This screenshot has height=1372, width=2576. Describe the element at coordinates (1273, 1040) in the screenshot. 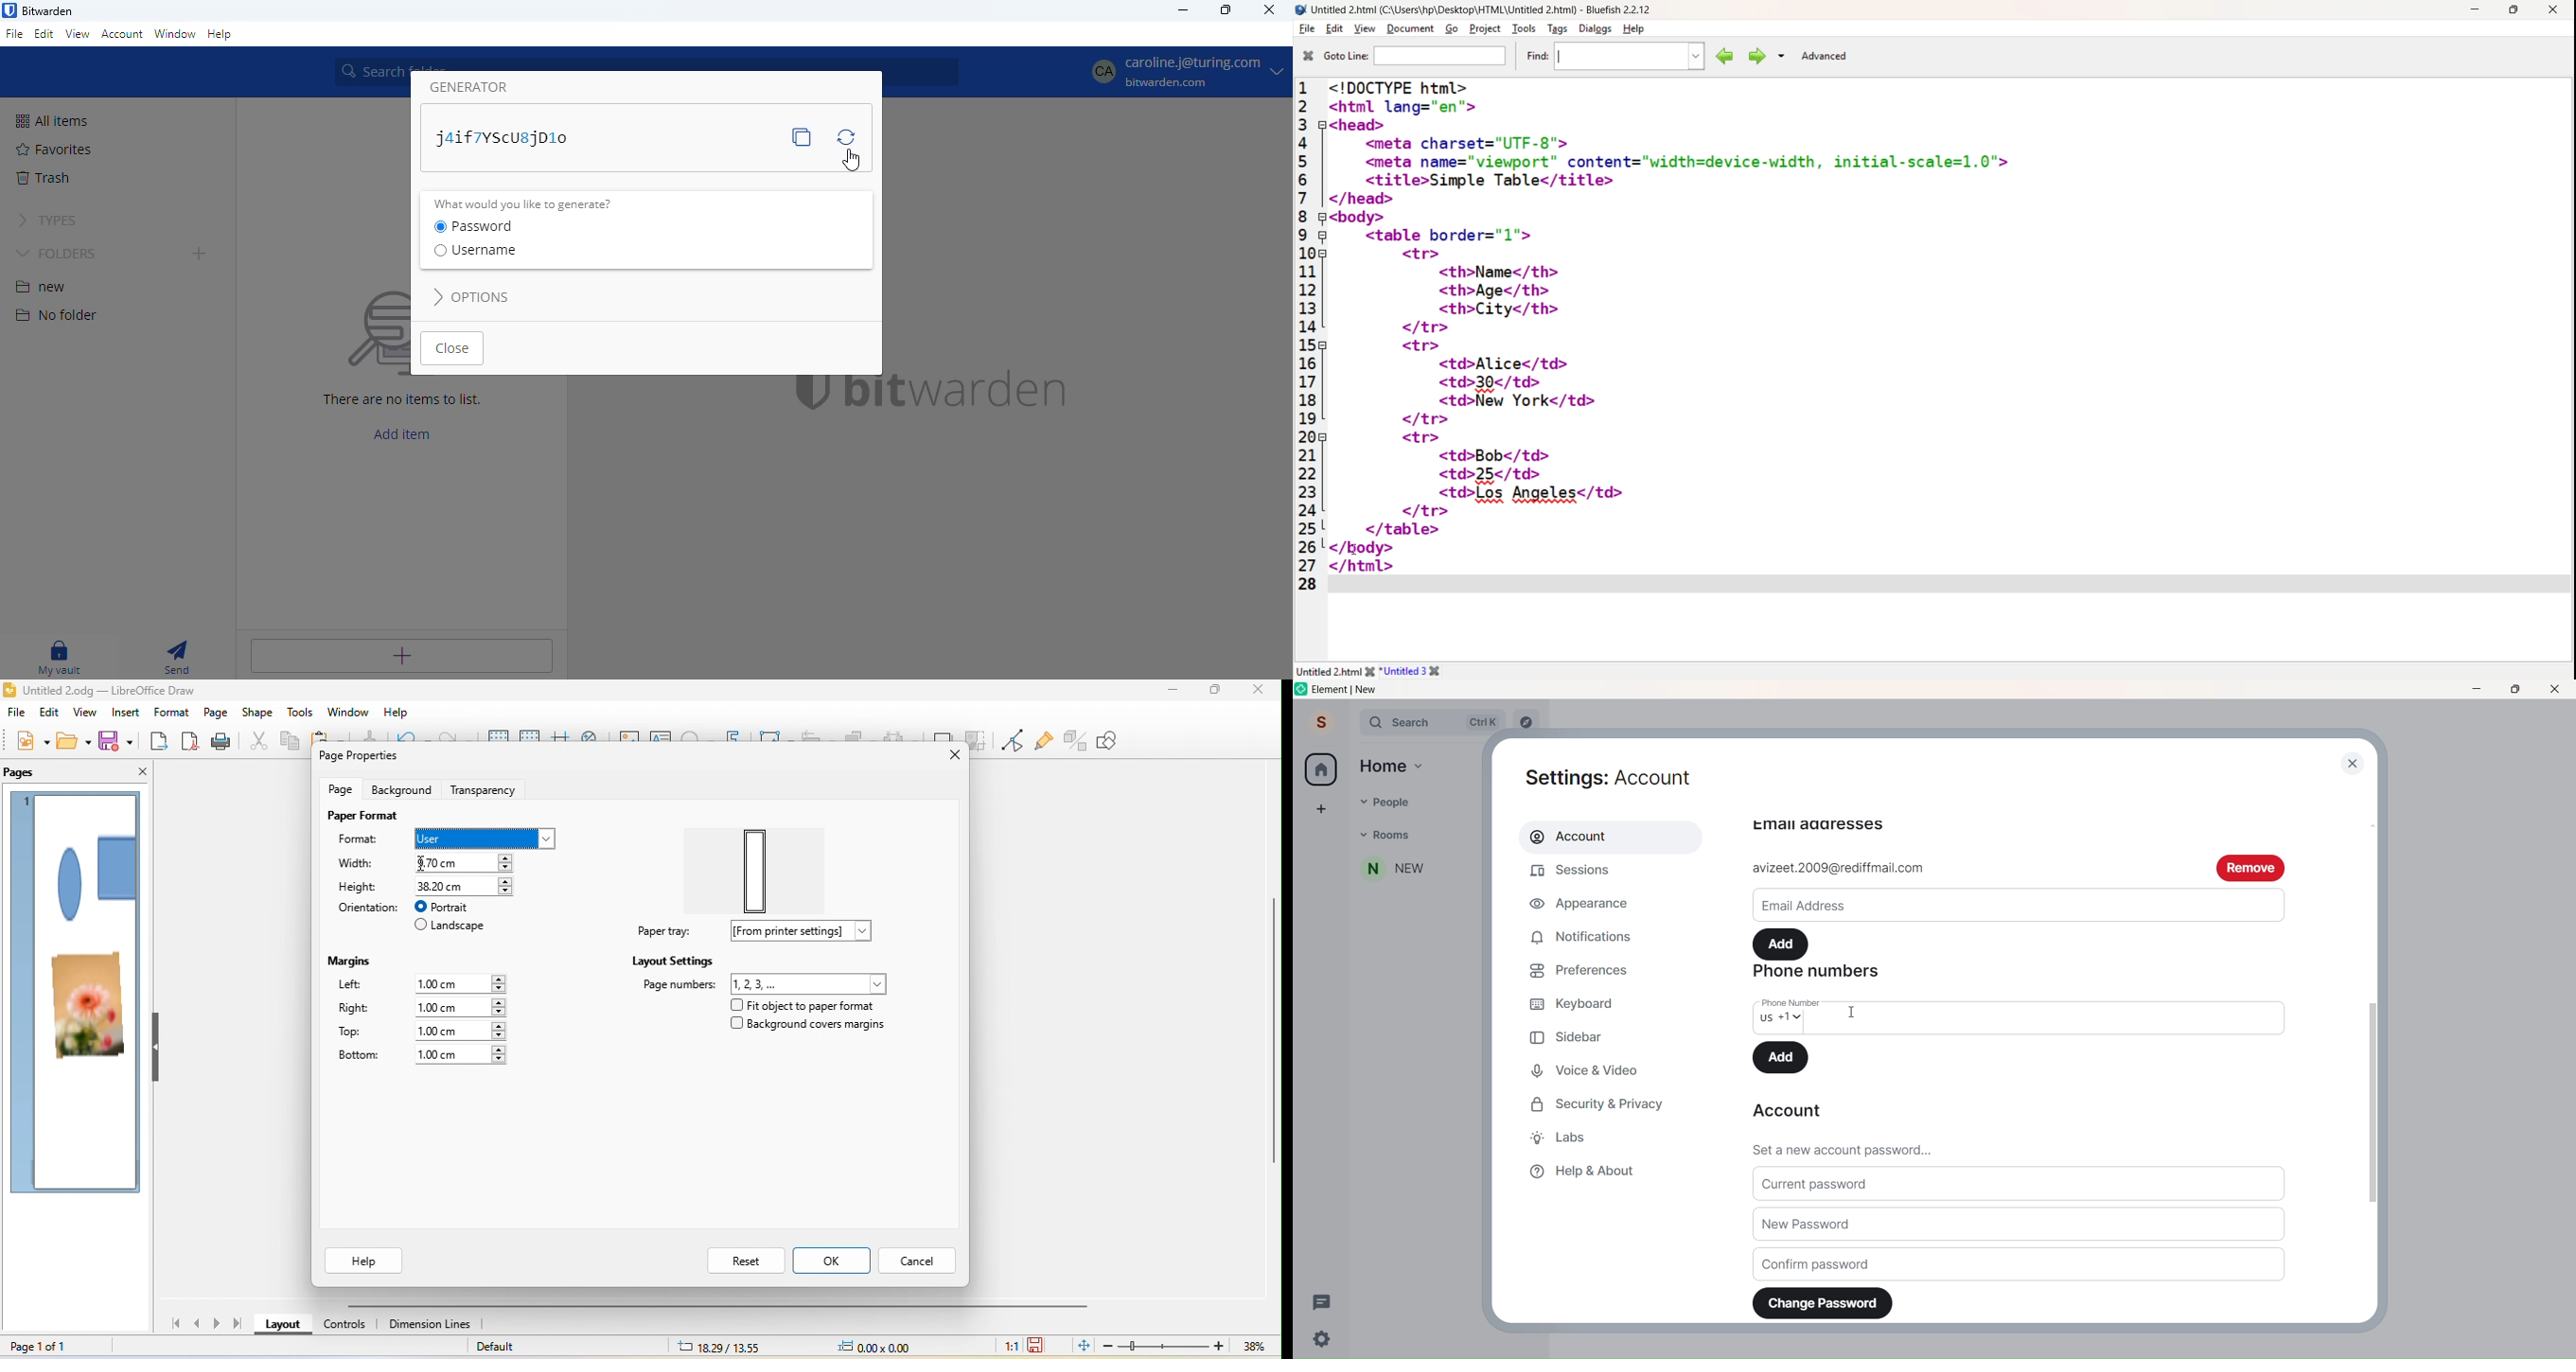

I see `Vertical scroll bar` at that location.